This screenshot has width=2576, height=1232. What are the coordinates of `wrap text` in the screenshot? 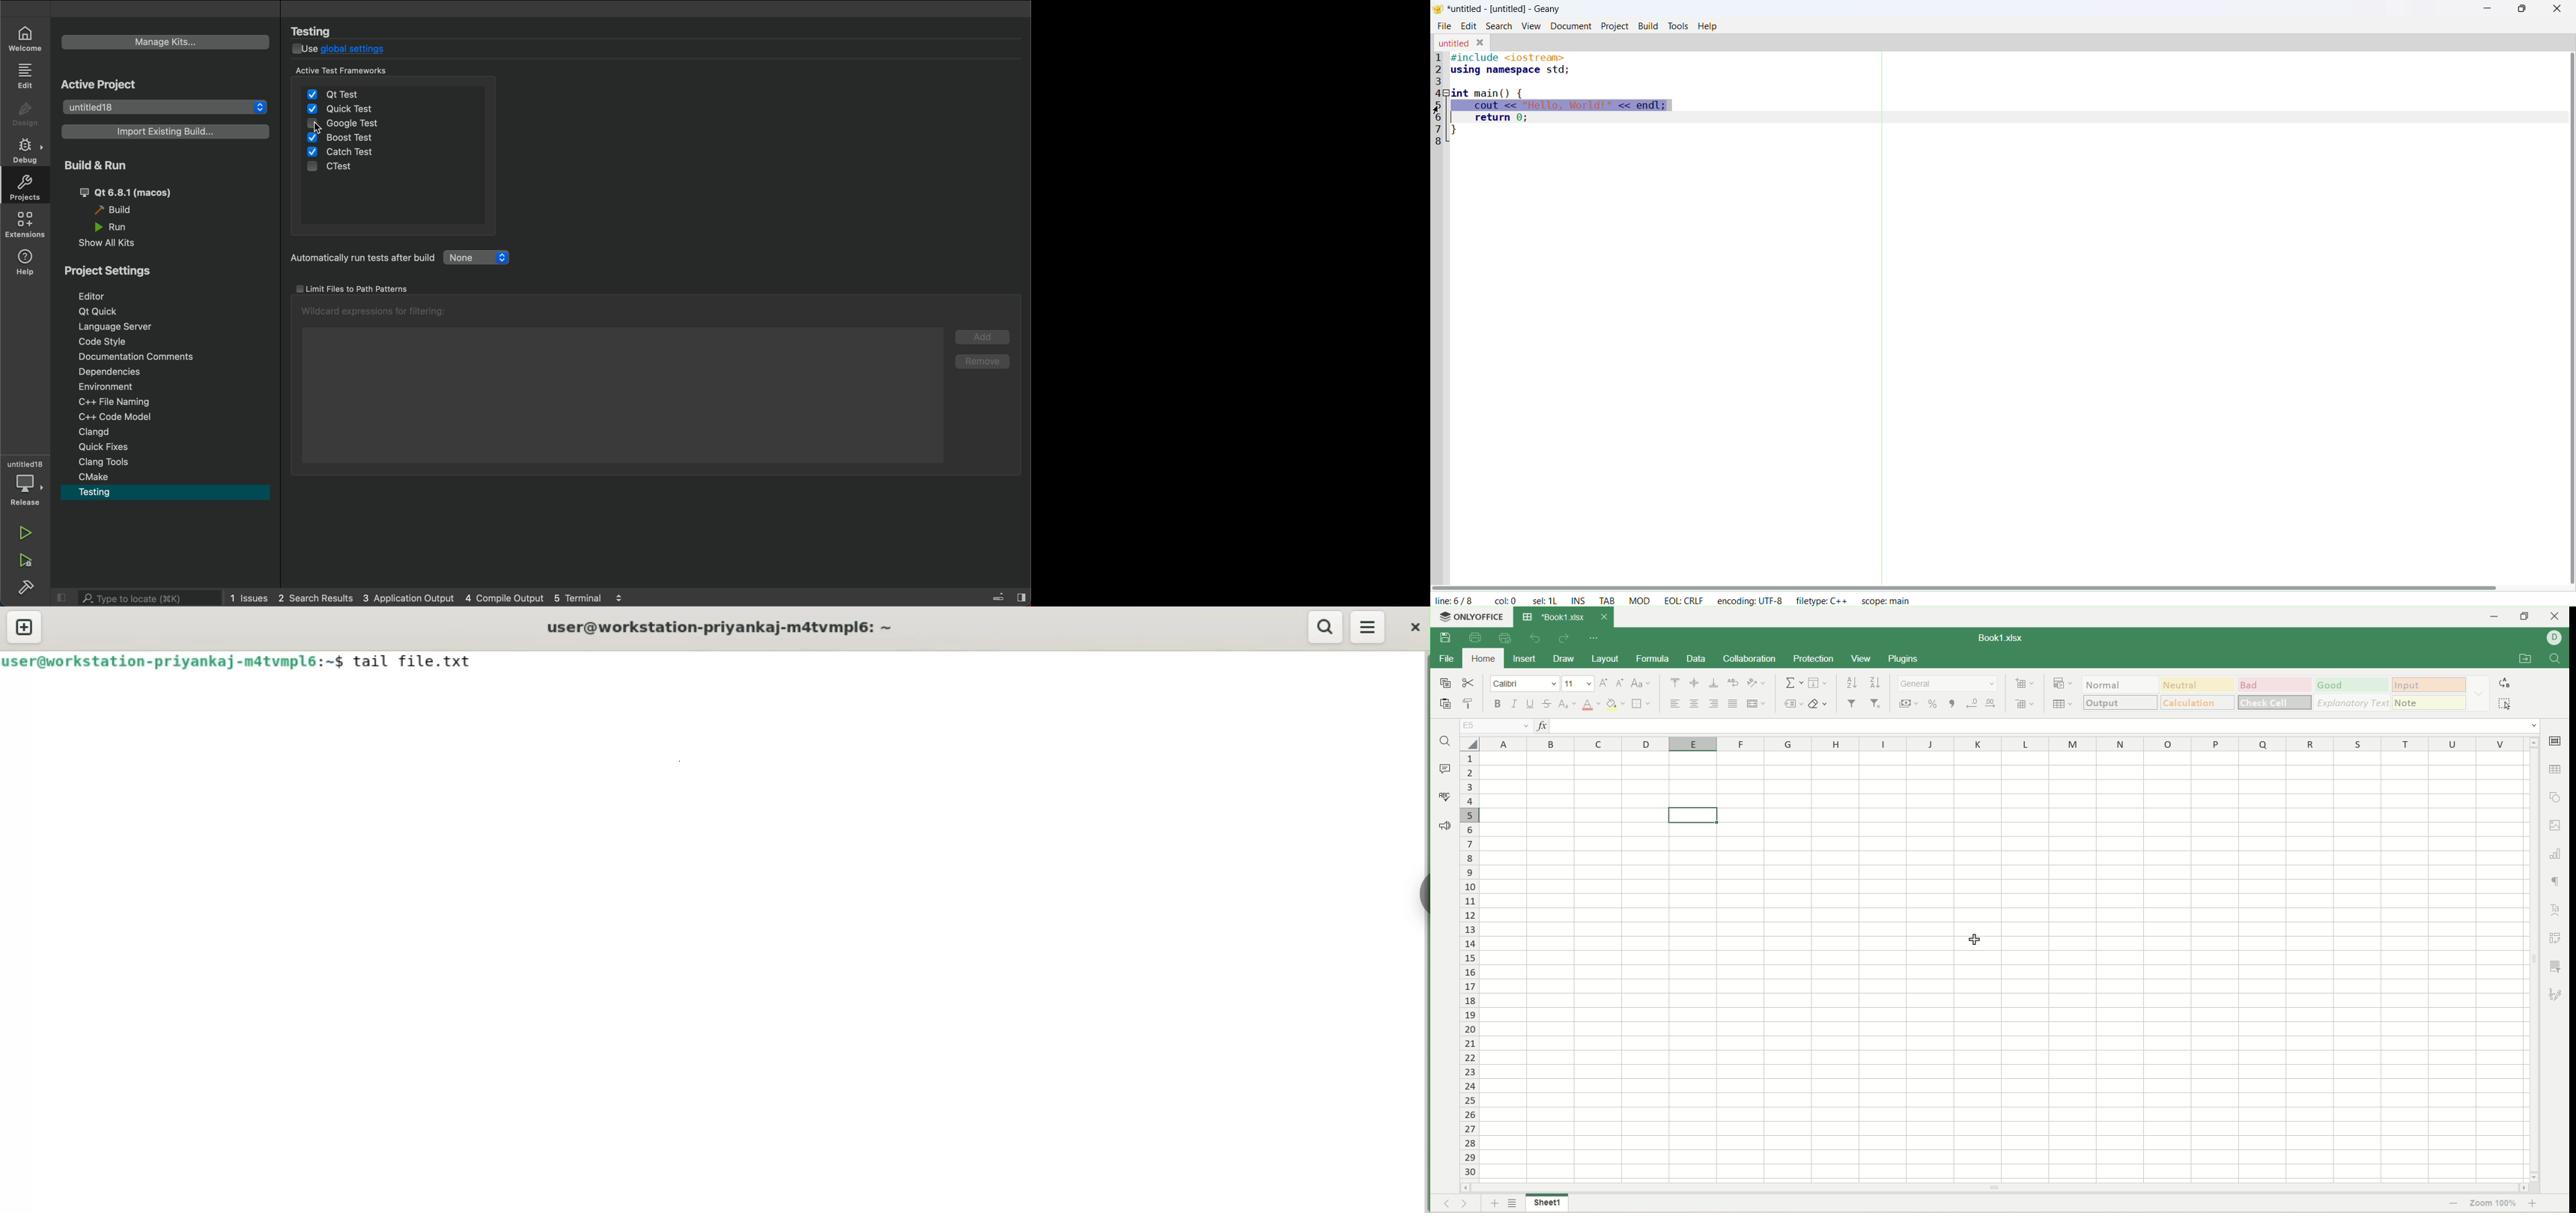 It's located at (1733, 682).